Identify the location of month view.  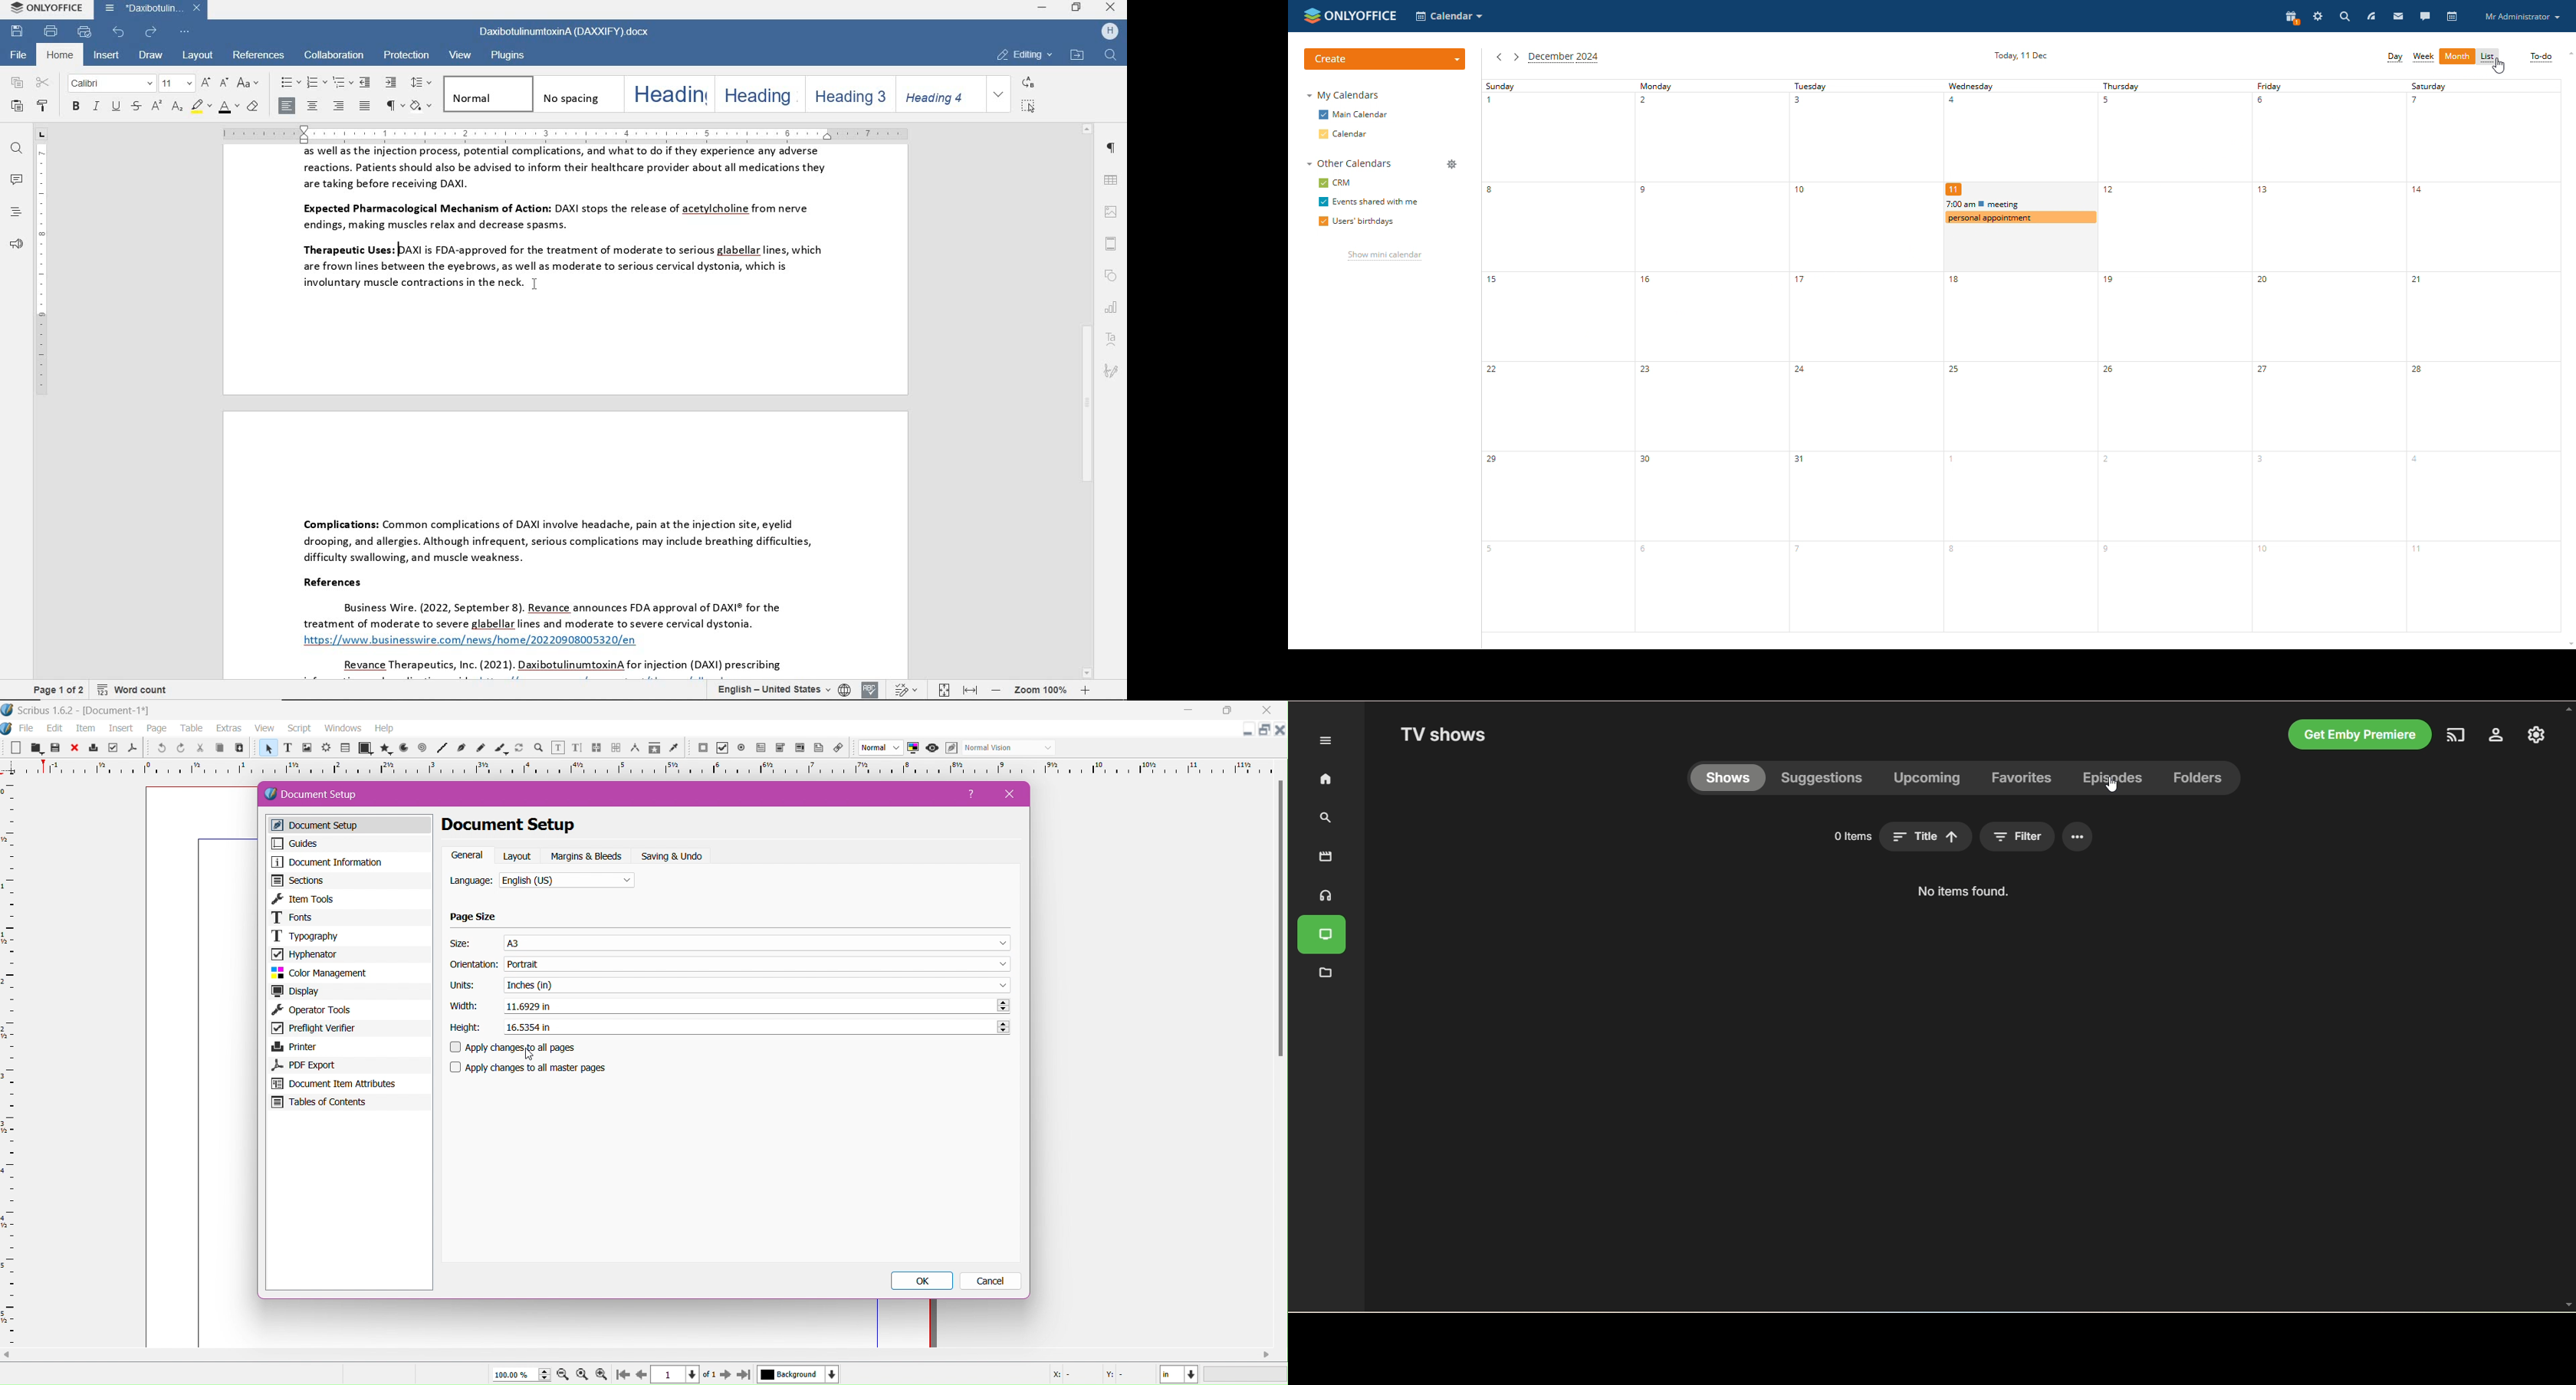
(2457, 57).